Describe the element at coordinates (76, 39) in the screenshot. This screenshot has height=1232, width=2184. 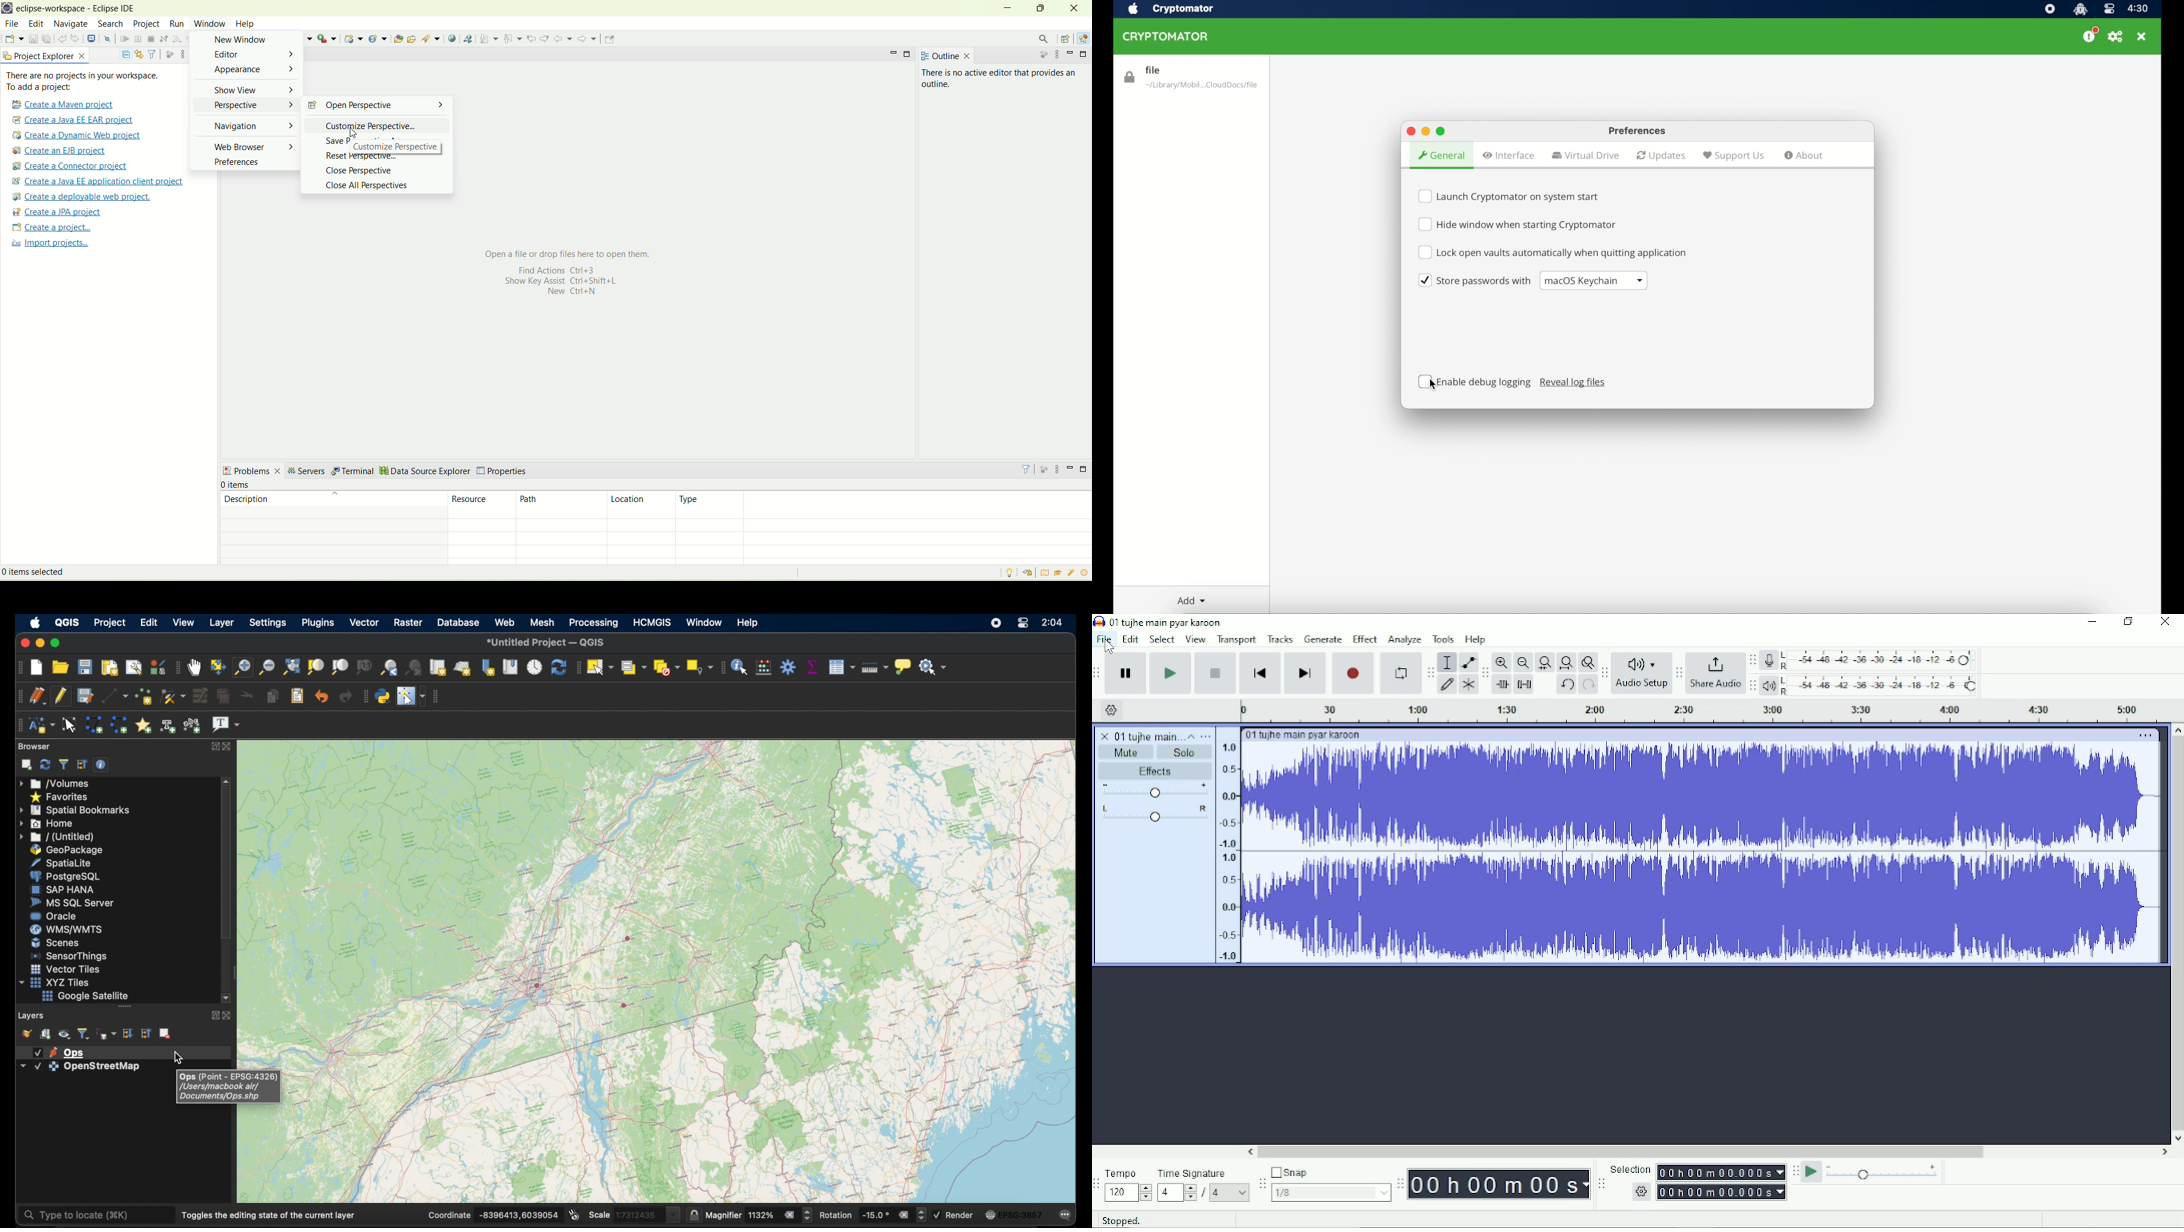
I see `redo` at that location.